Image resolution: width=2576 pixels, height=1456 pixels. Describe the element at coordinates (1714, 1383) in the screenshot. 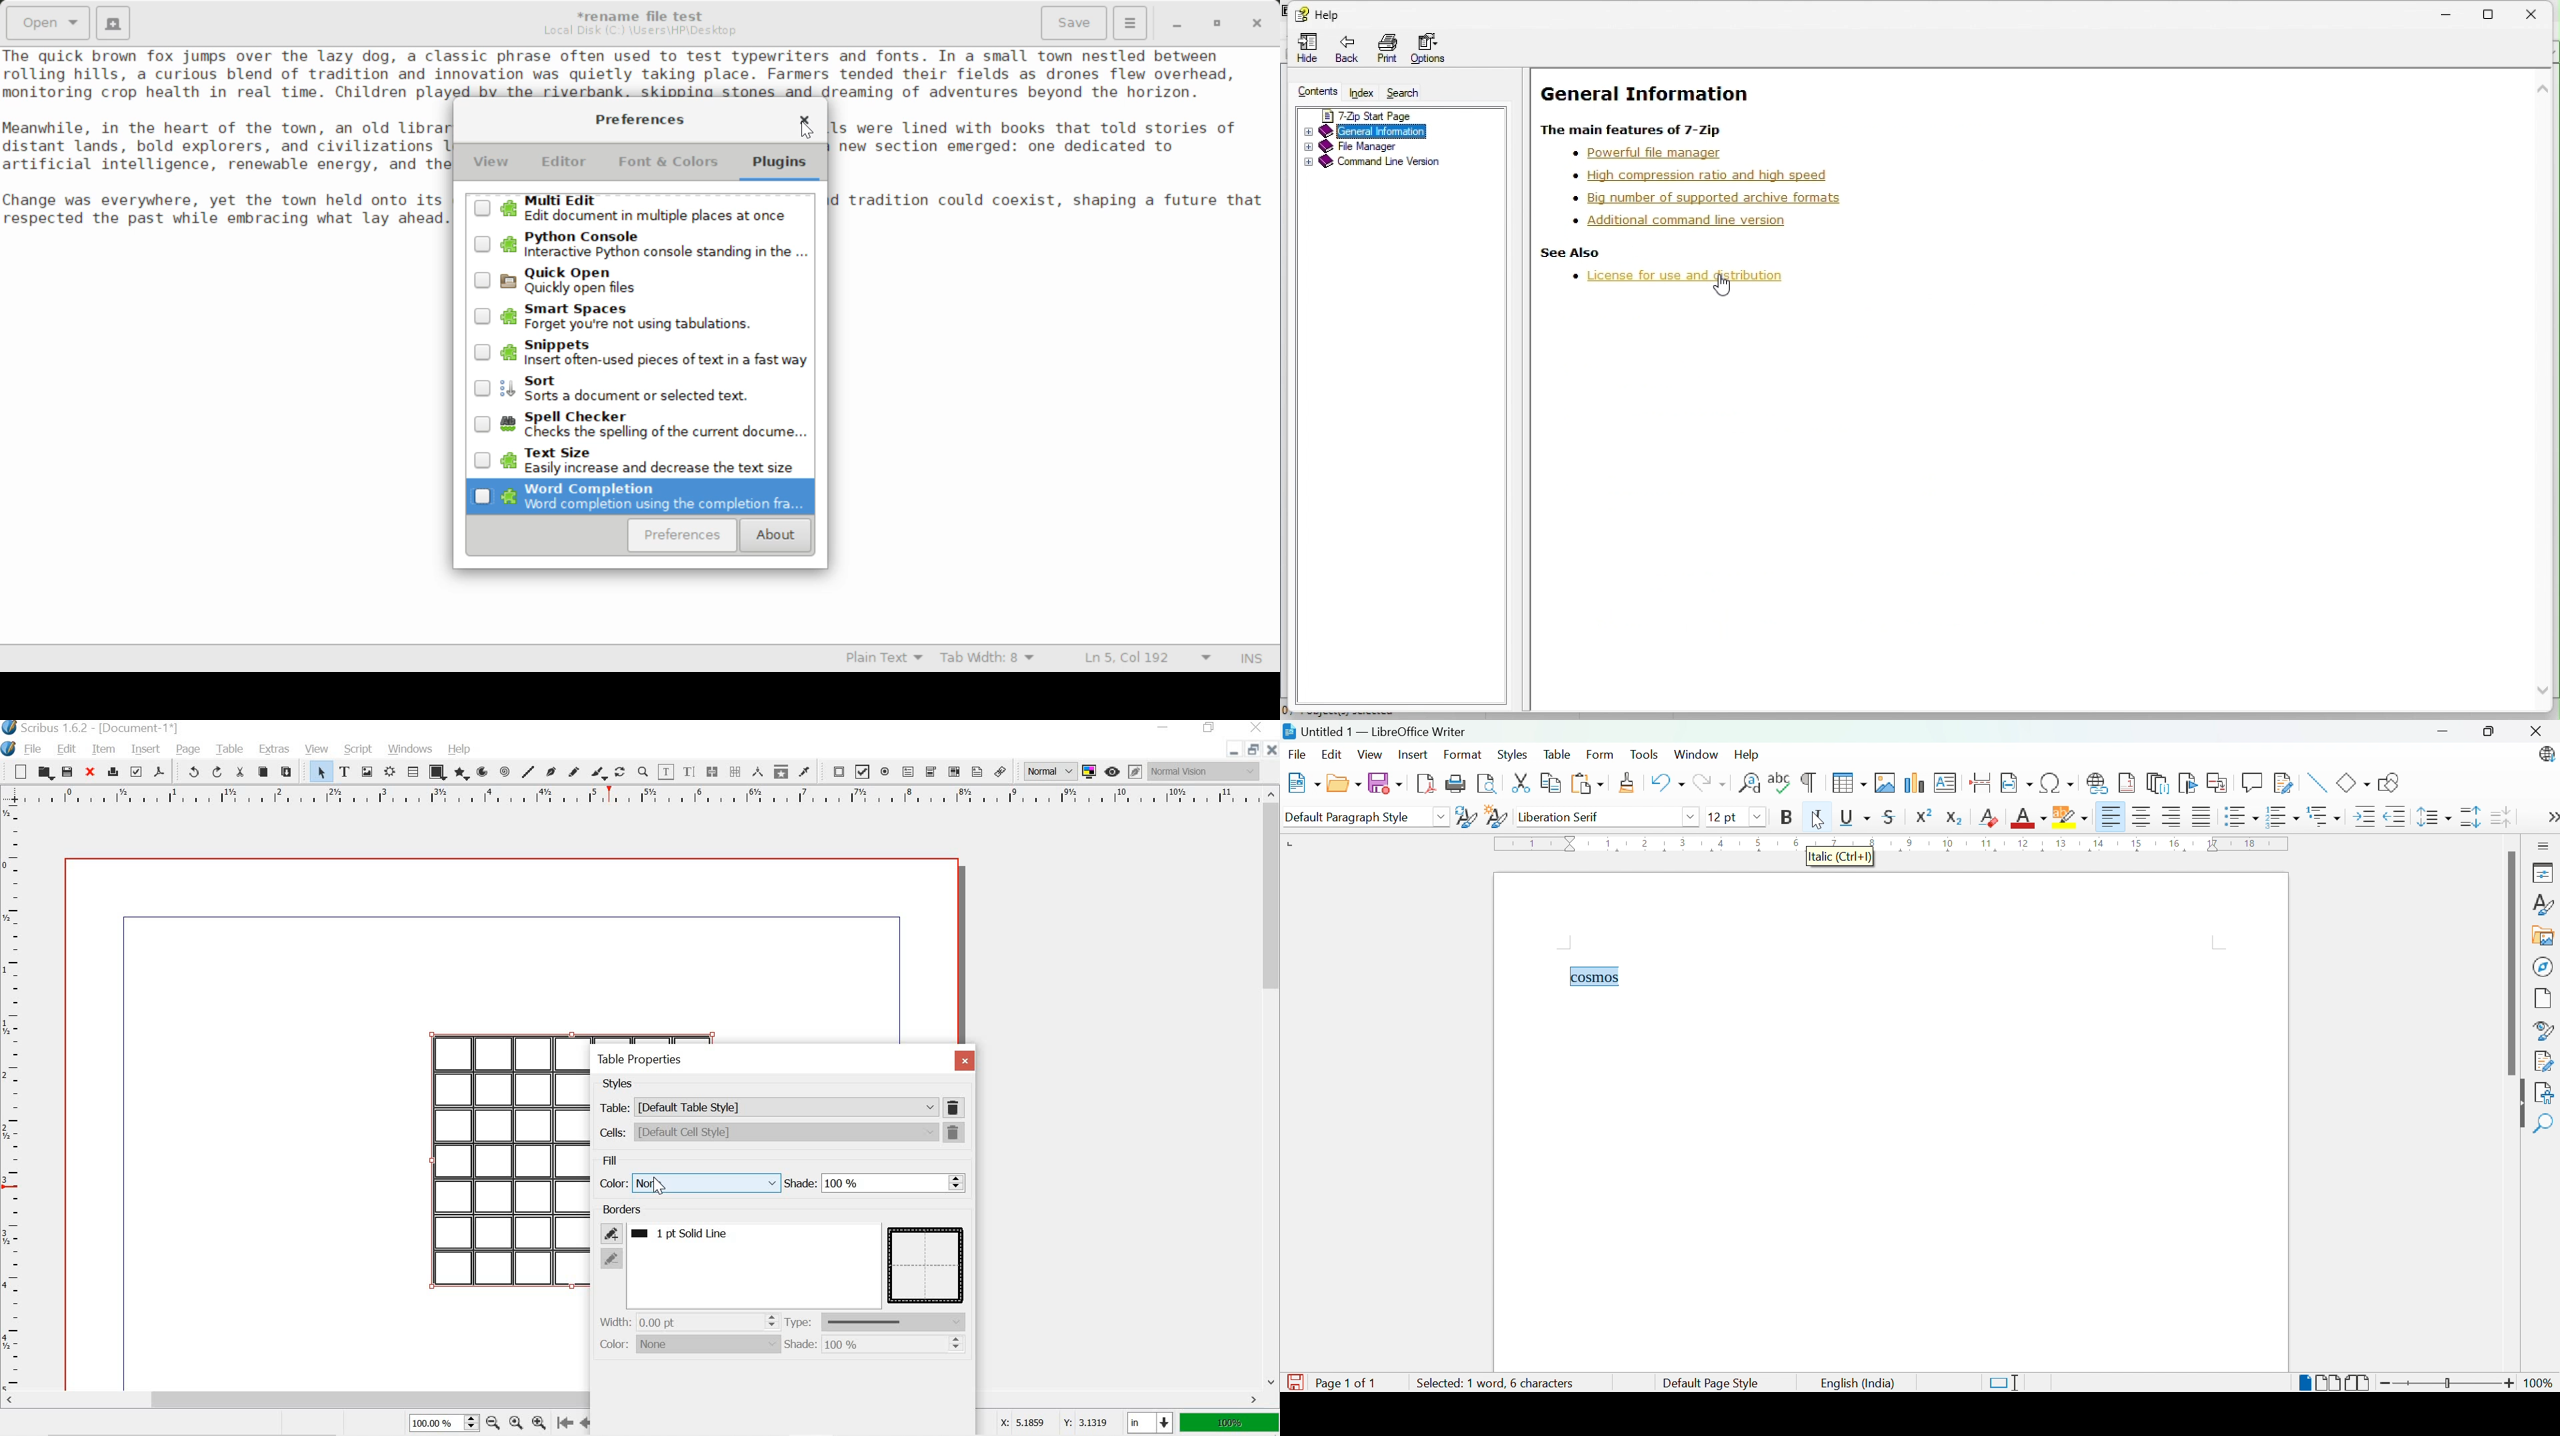

I see `Default Page Style` at that location.